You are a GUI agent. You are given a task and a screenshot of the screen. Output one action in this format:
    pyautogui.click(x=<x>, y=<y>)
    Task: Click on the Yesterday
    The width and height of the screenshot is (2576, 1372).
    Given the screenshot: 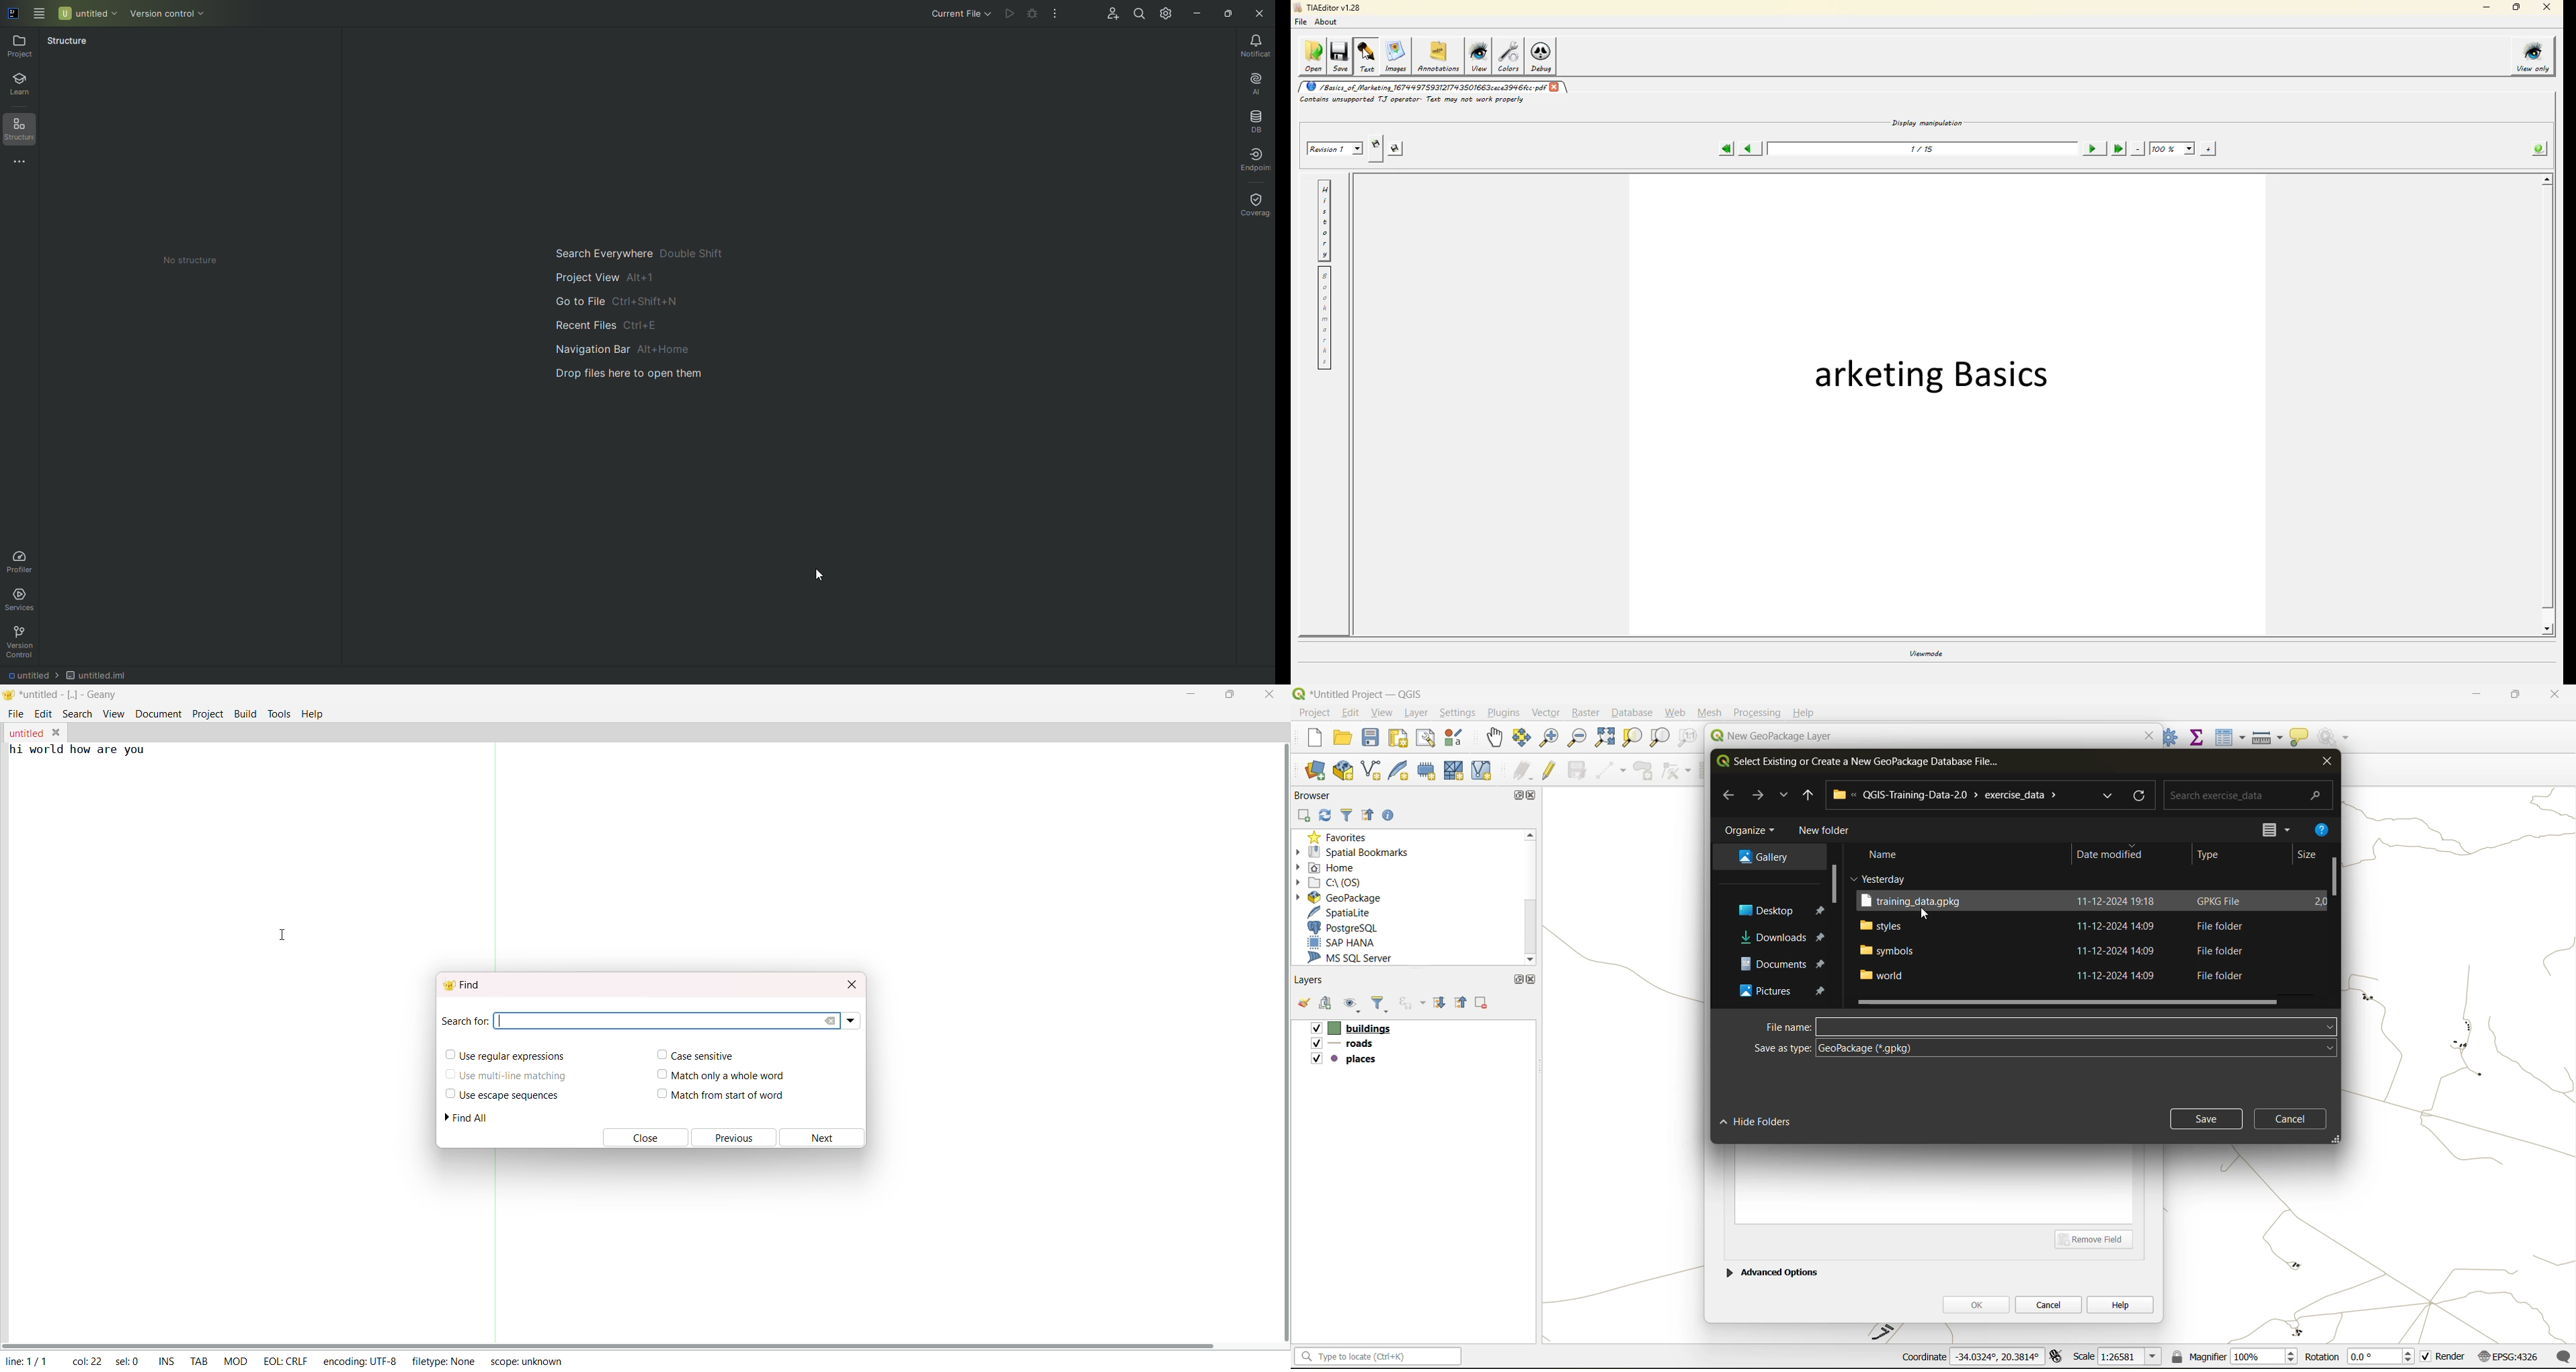 What is the action you would take?
    pyautogui.click(x=1873, y=877)
    